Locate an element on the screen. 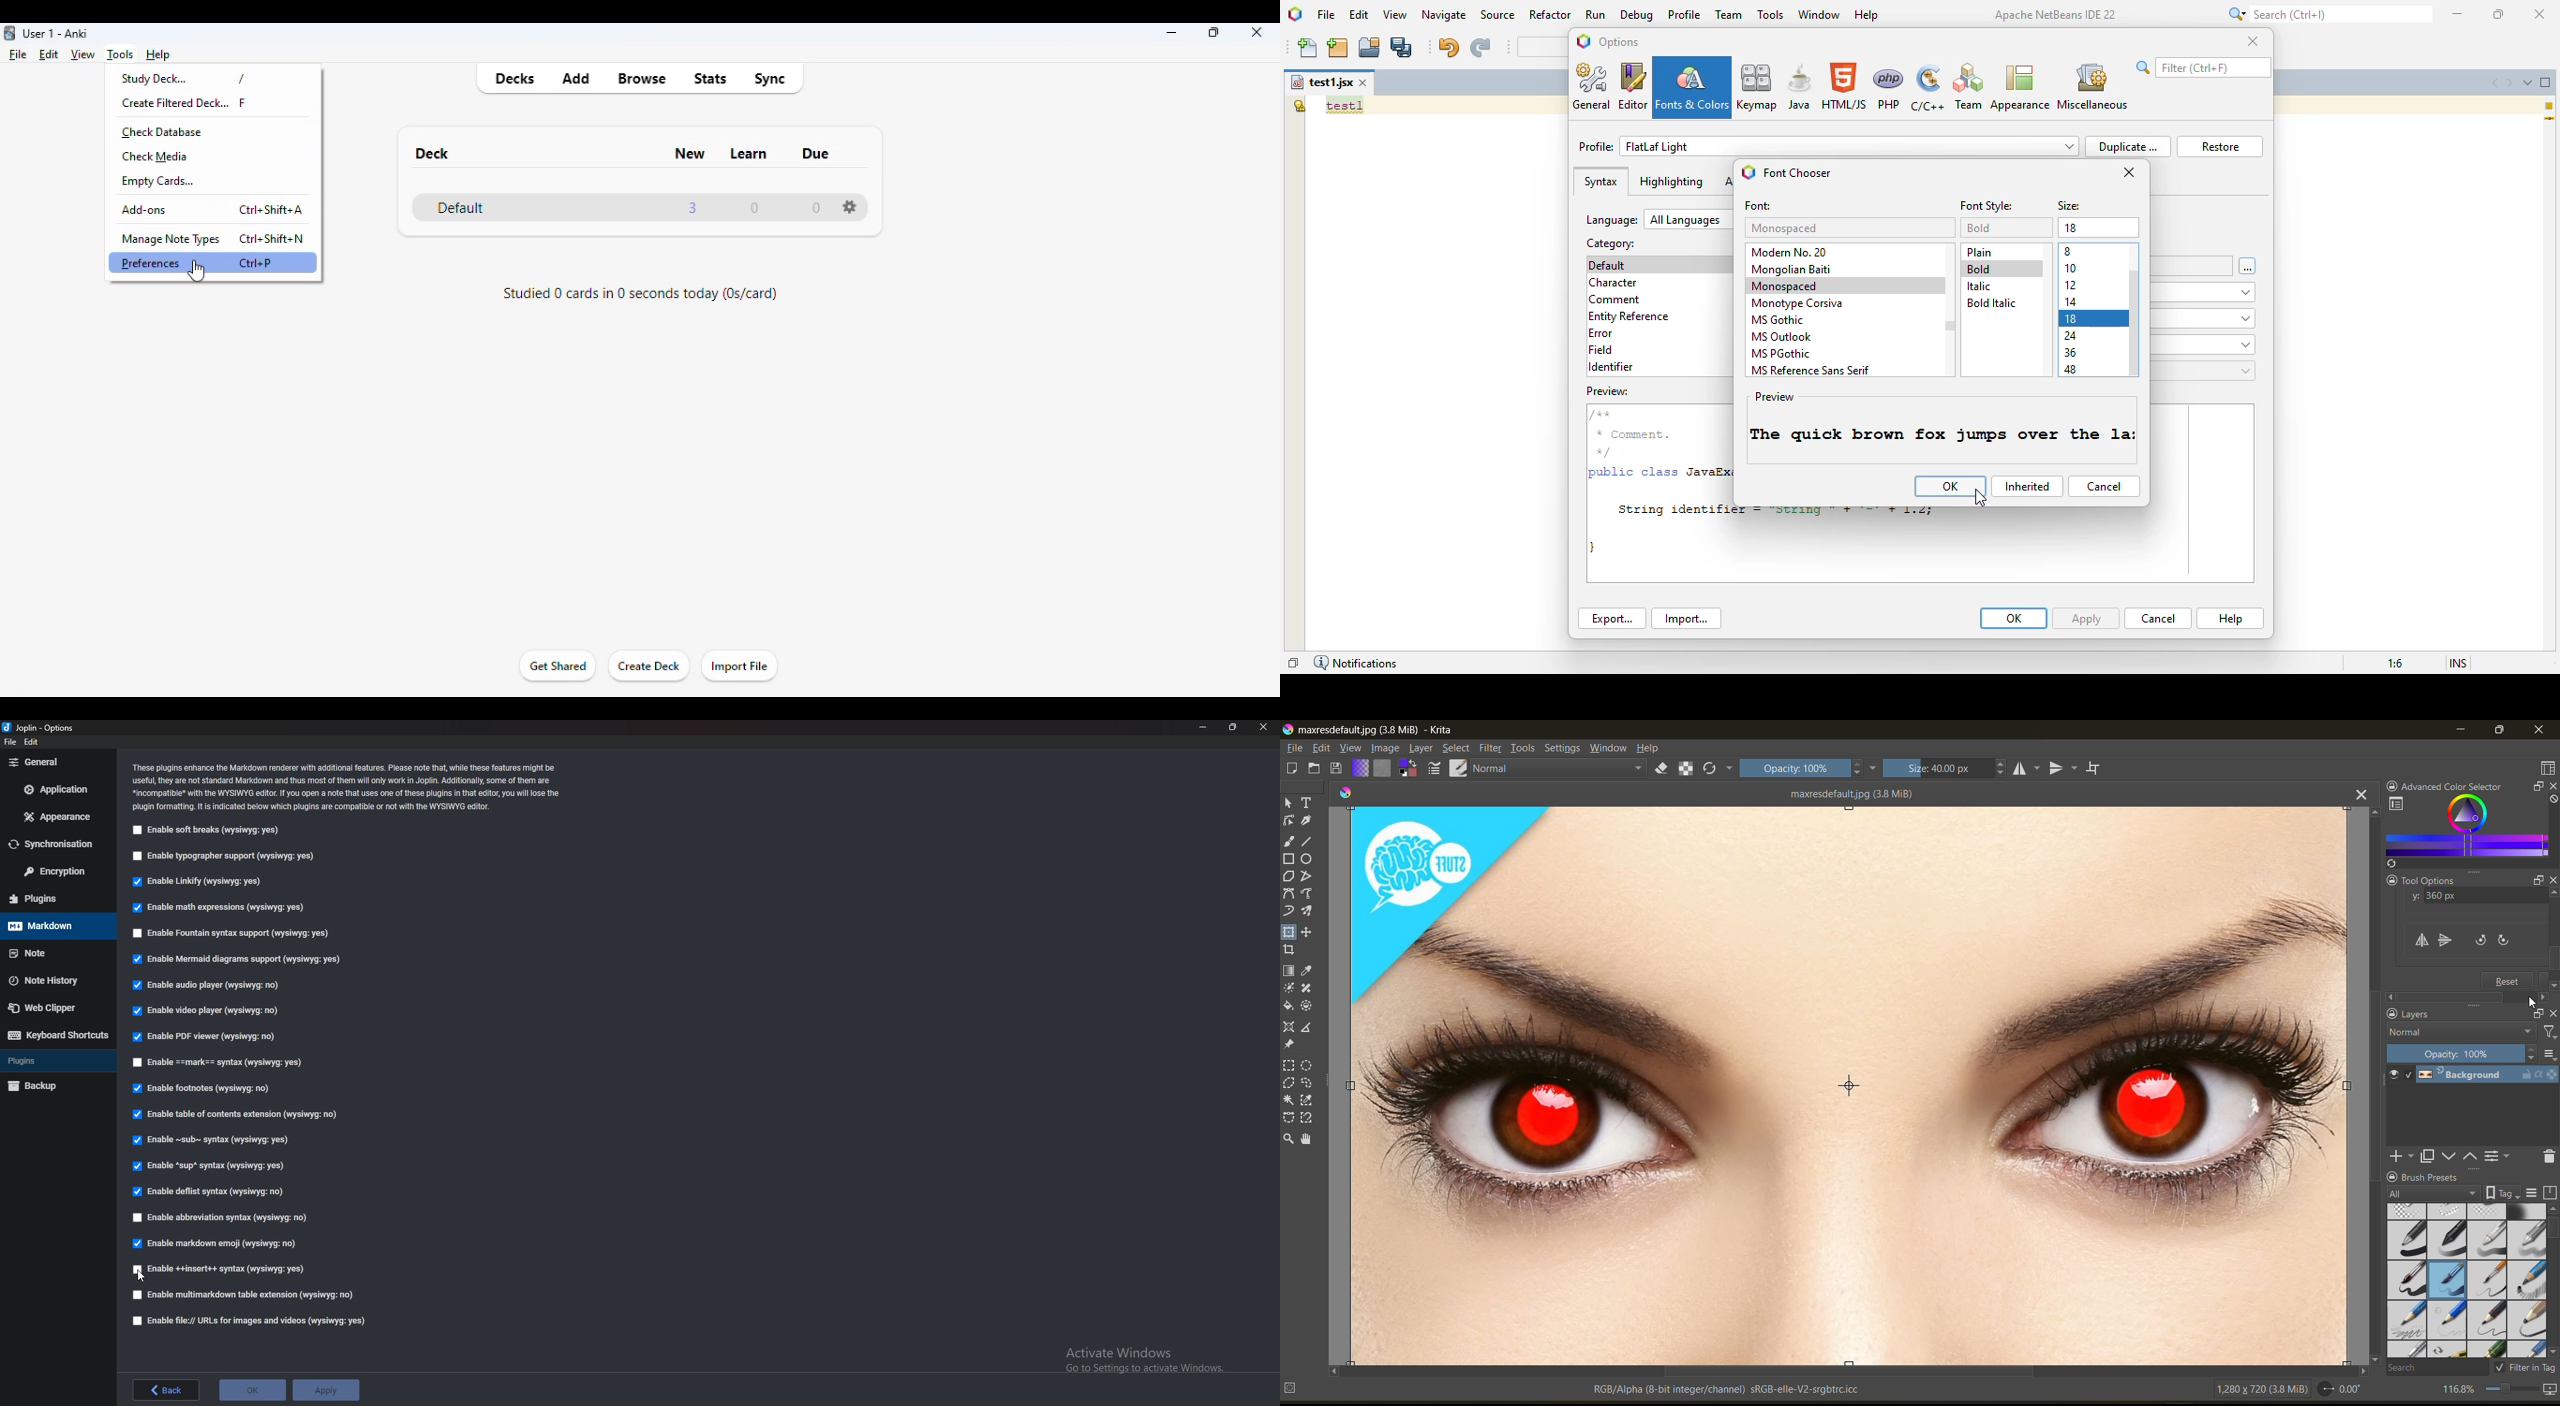 The image size is (2576, 1428). Enable insert syntax is located at coordinates (219, 1269).